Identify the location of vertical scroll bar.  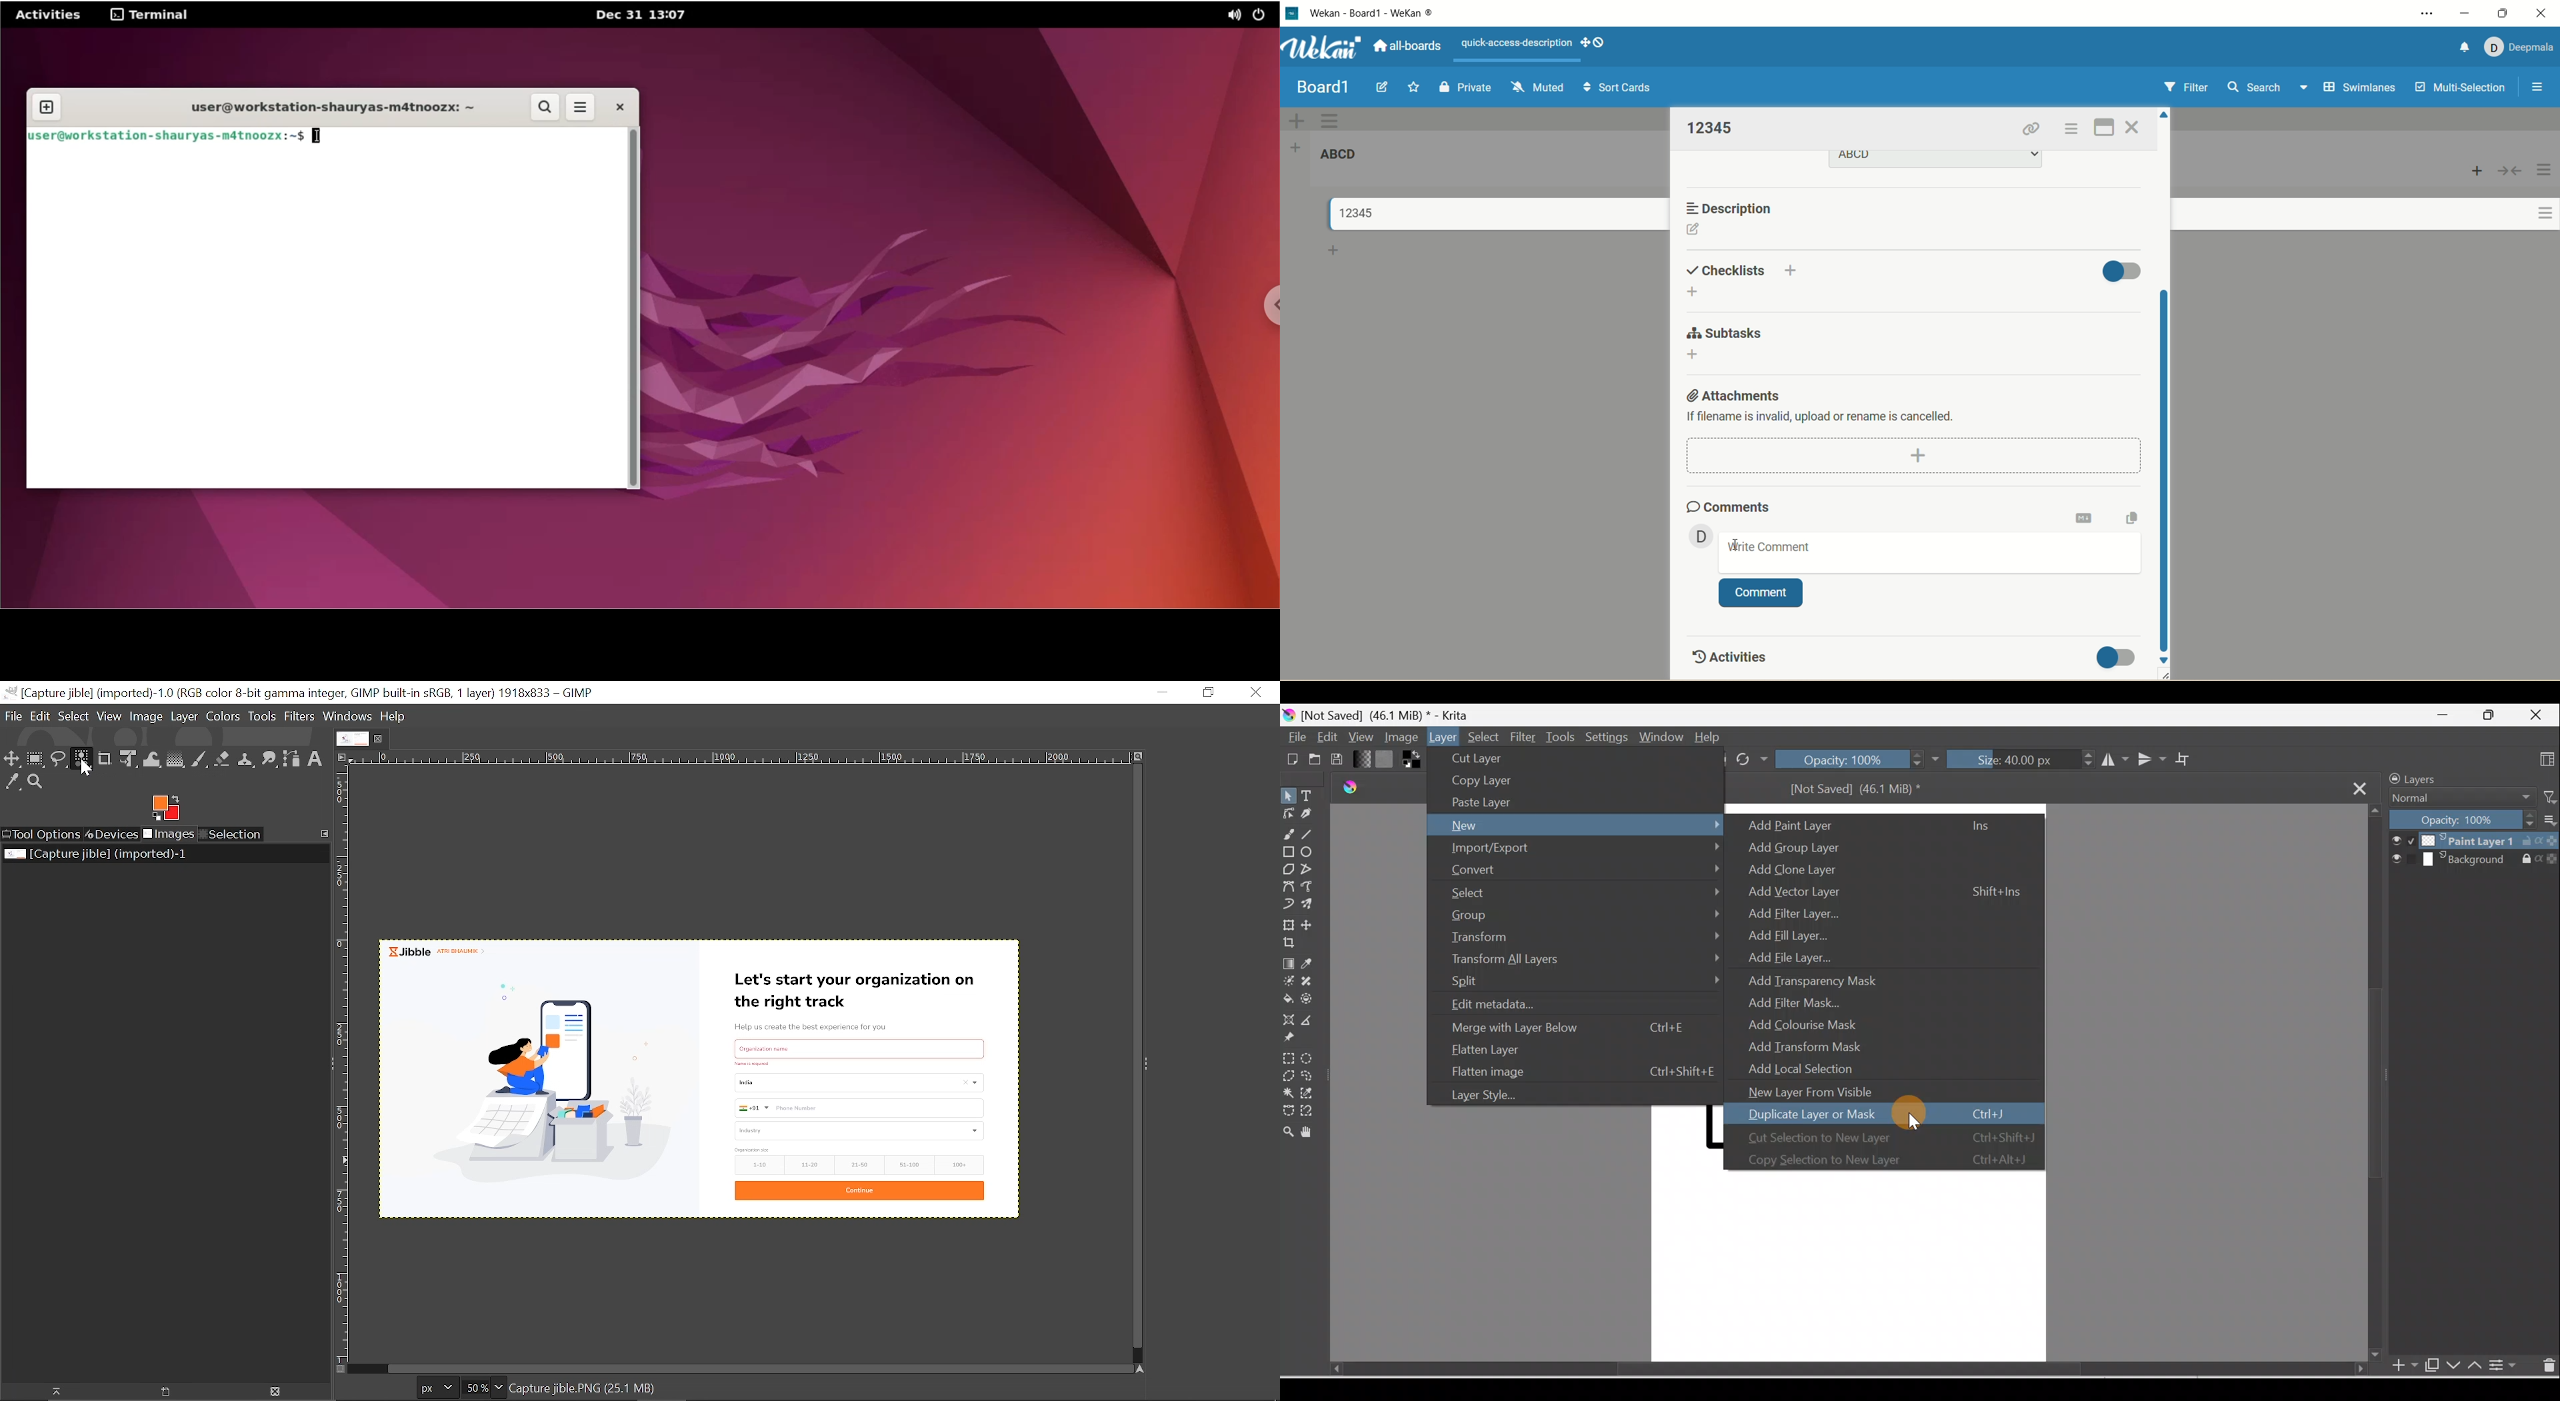
(2167, 469).